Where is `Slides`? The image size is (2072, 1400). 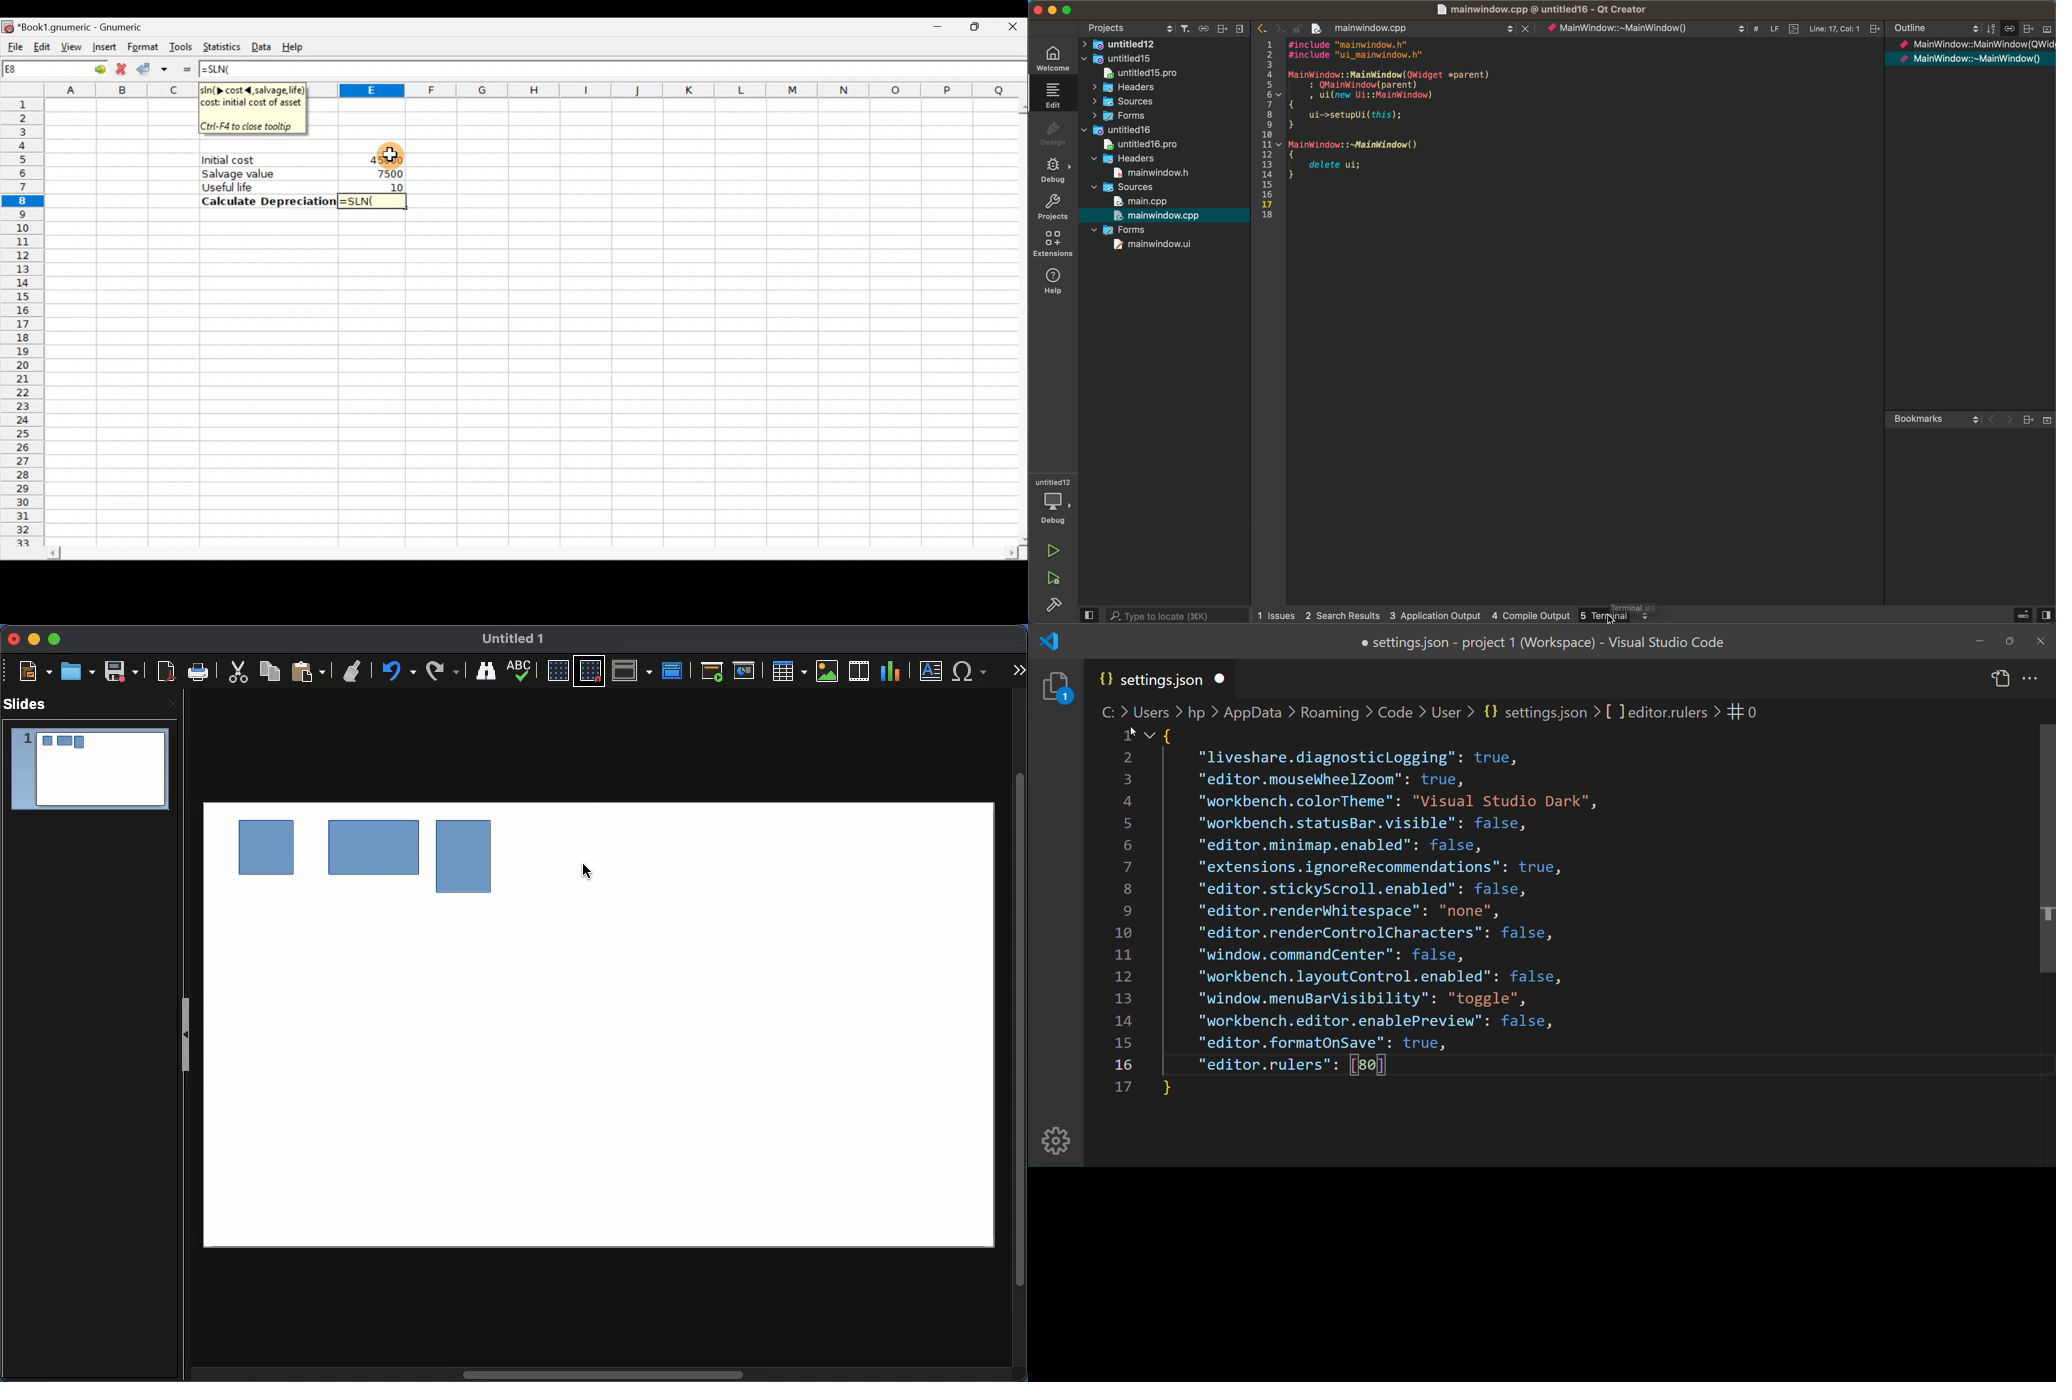
Slides is located at coordinates (27, 703).